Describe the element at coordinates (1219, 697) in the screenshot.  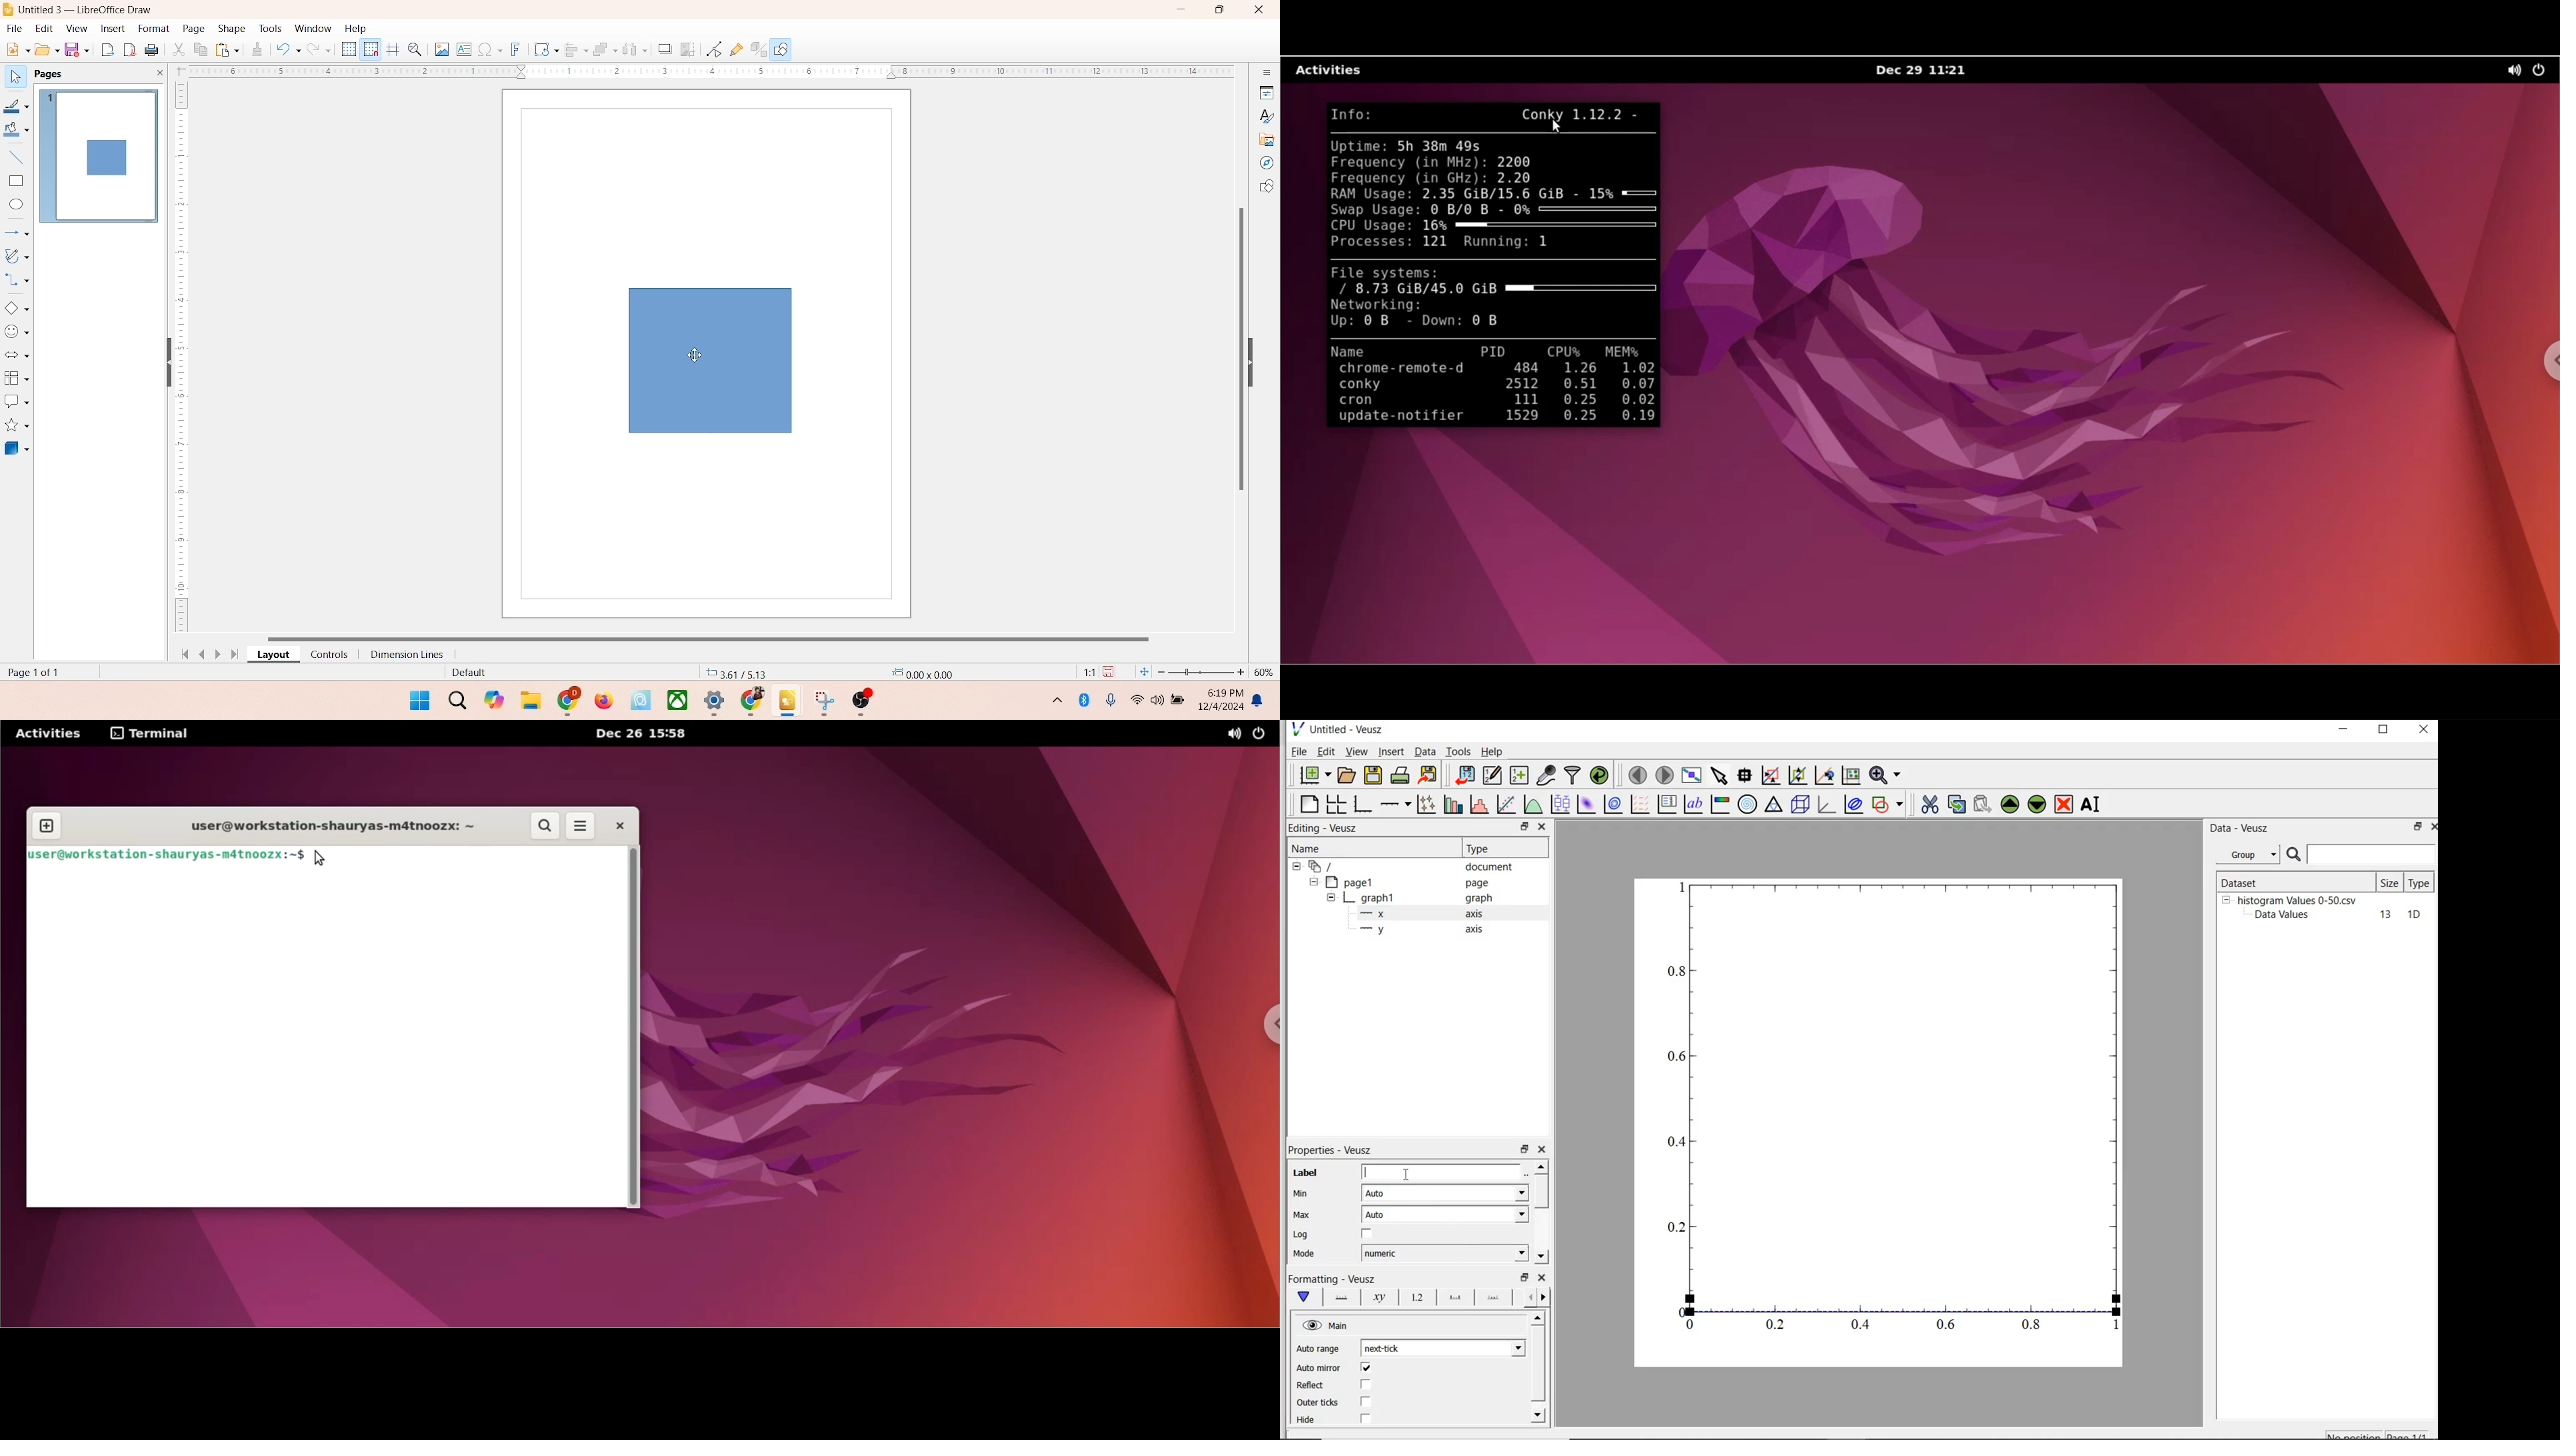
I see `time and date` at that location.